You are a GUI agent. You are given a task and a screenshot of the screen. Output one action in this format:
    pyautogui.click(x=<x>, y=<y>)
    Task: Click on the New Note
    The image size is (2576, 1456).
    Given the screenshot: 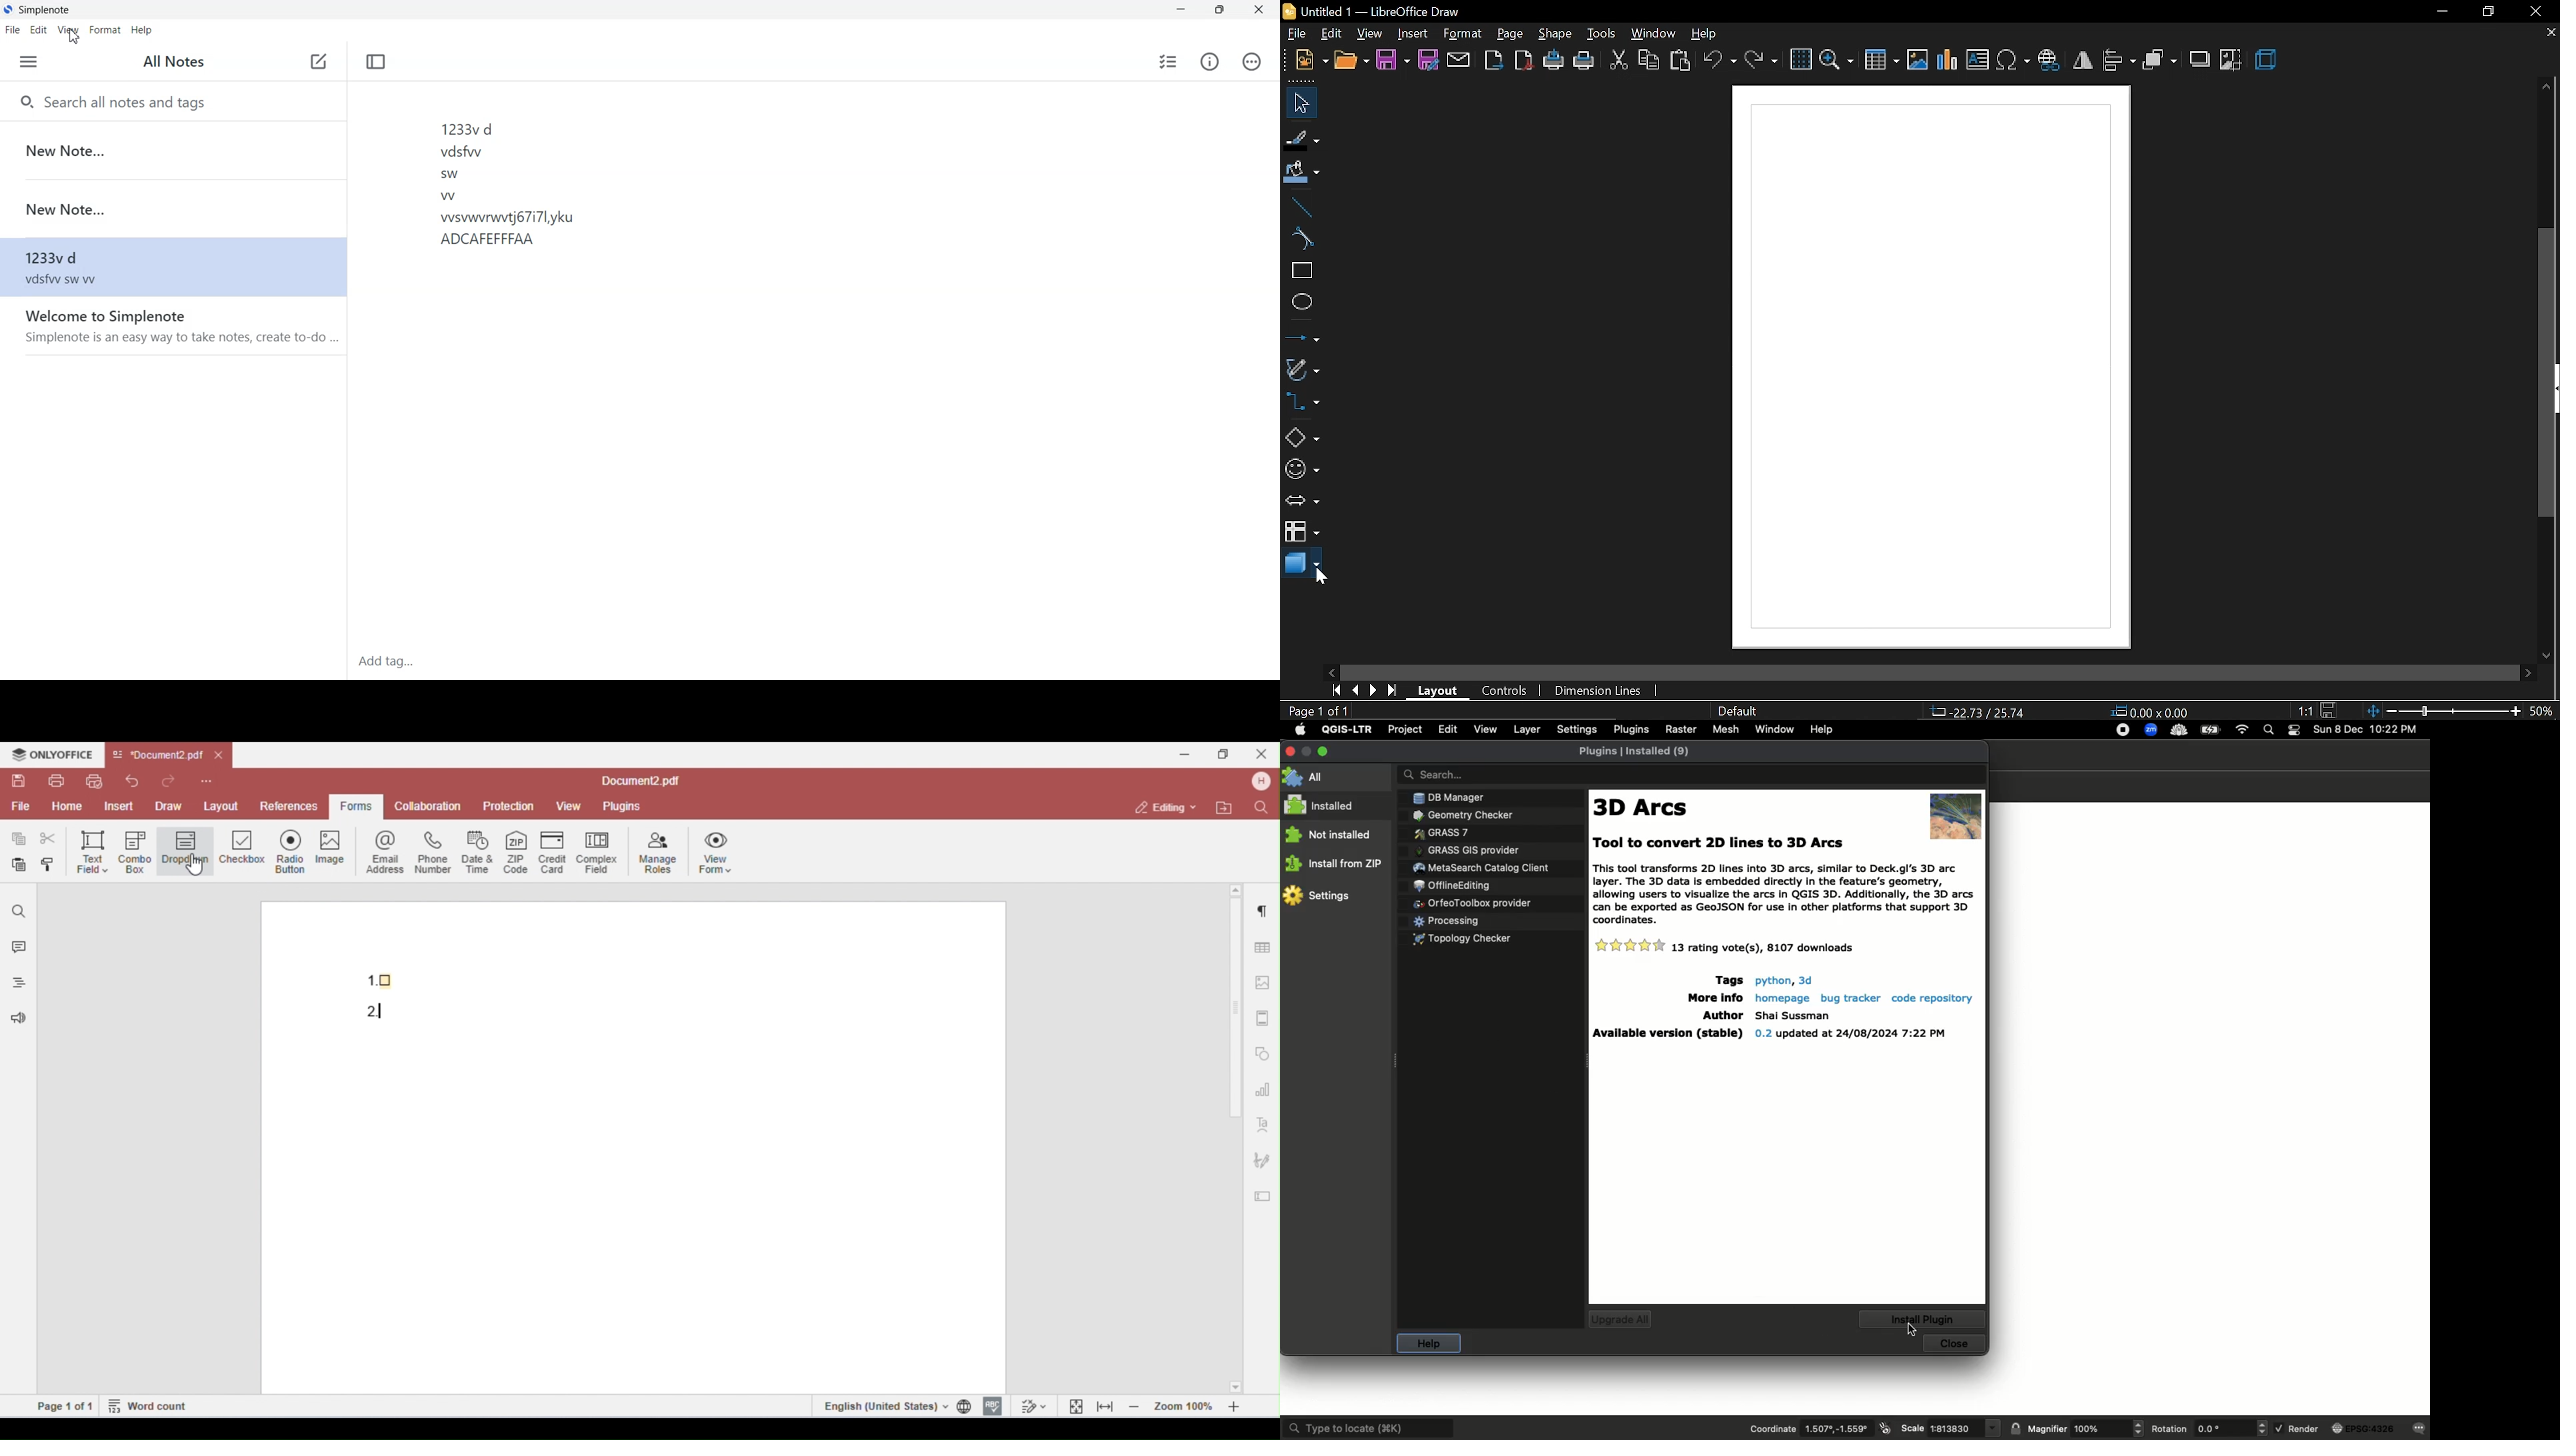 What is the action you would take?
    pyautogui.click(x=170, y=149)
    